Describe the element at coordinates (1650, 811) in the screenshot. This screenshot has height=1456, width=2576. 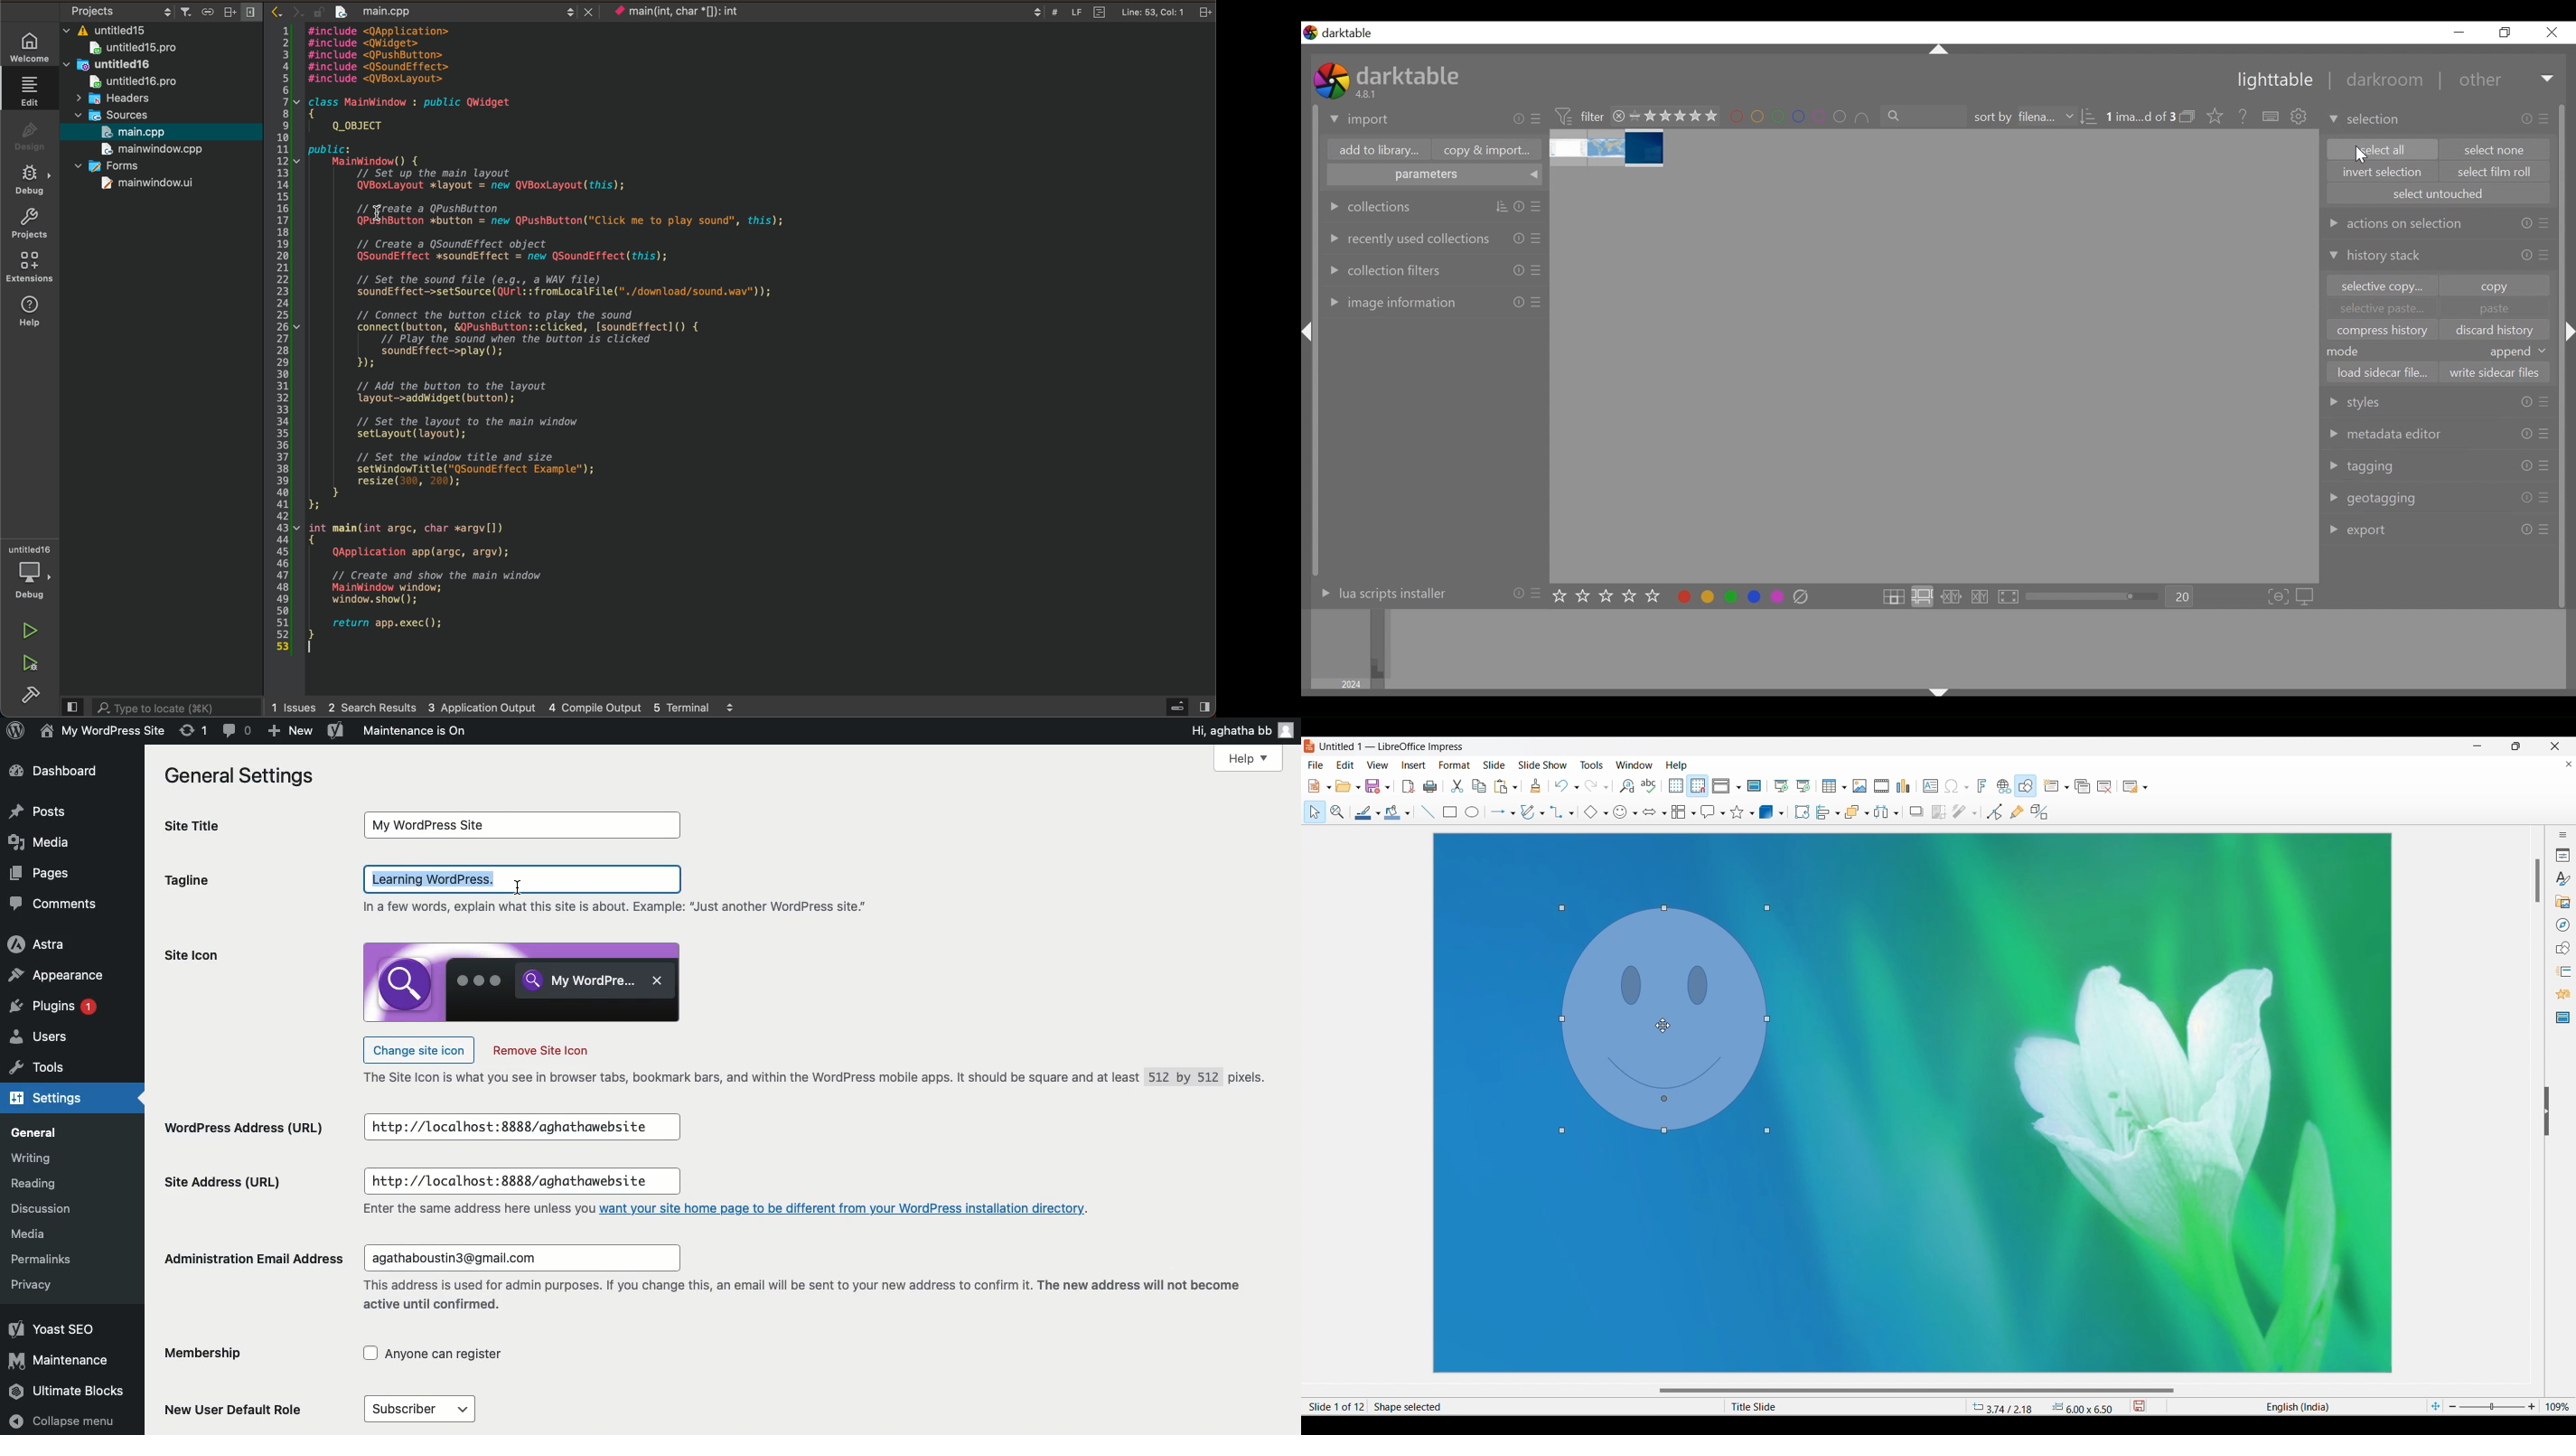
I see `Selected block arrow` at that location.